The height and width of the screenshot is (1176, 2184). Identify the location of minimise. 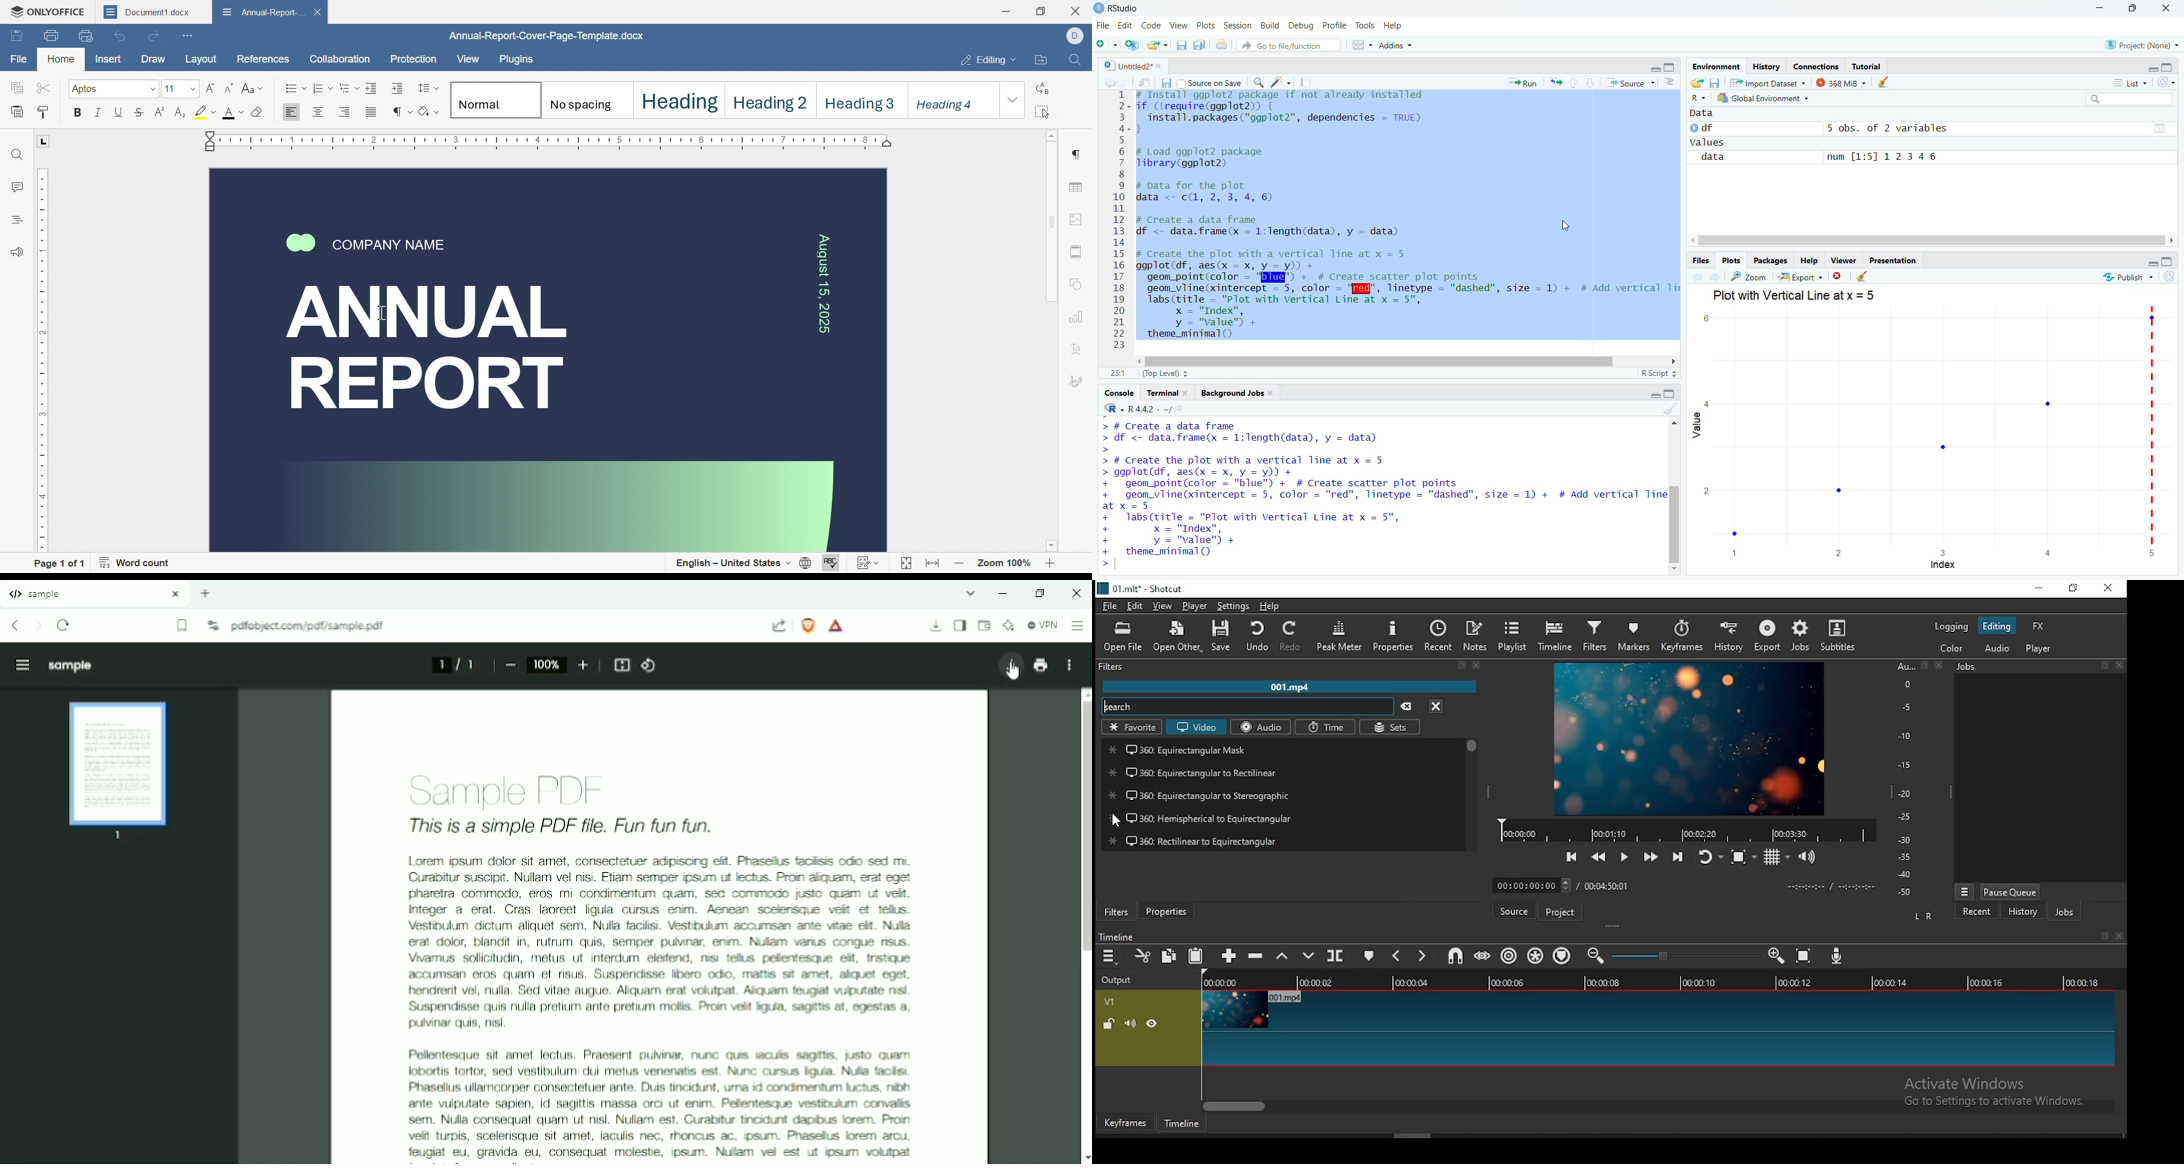
(1652, 68).